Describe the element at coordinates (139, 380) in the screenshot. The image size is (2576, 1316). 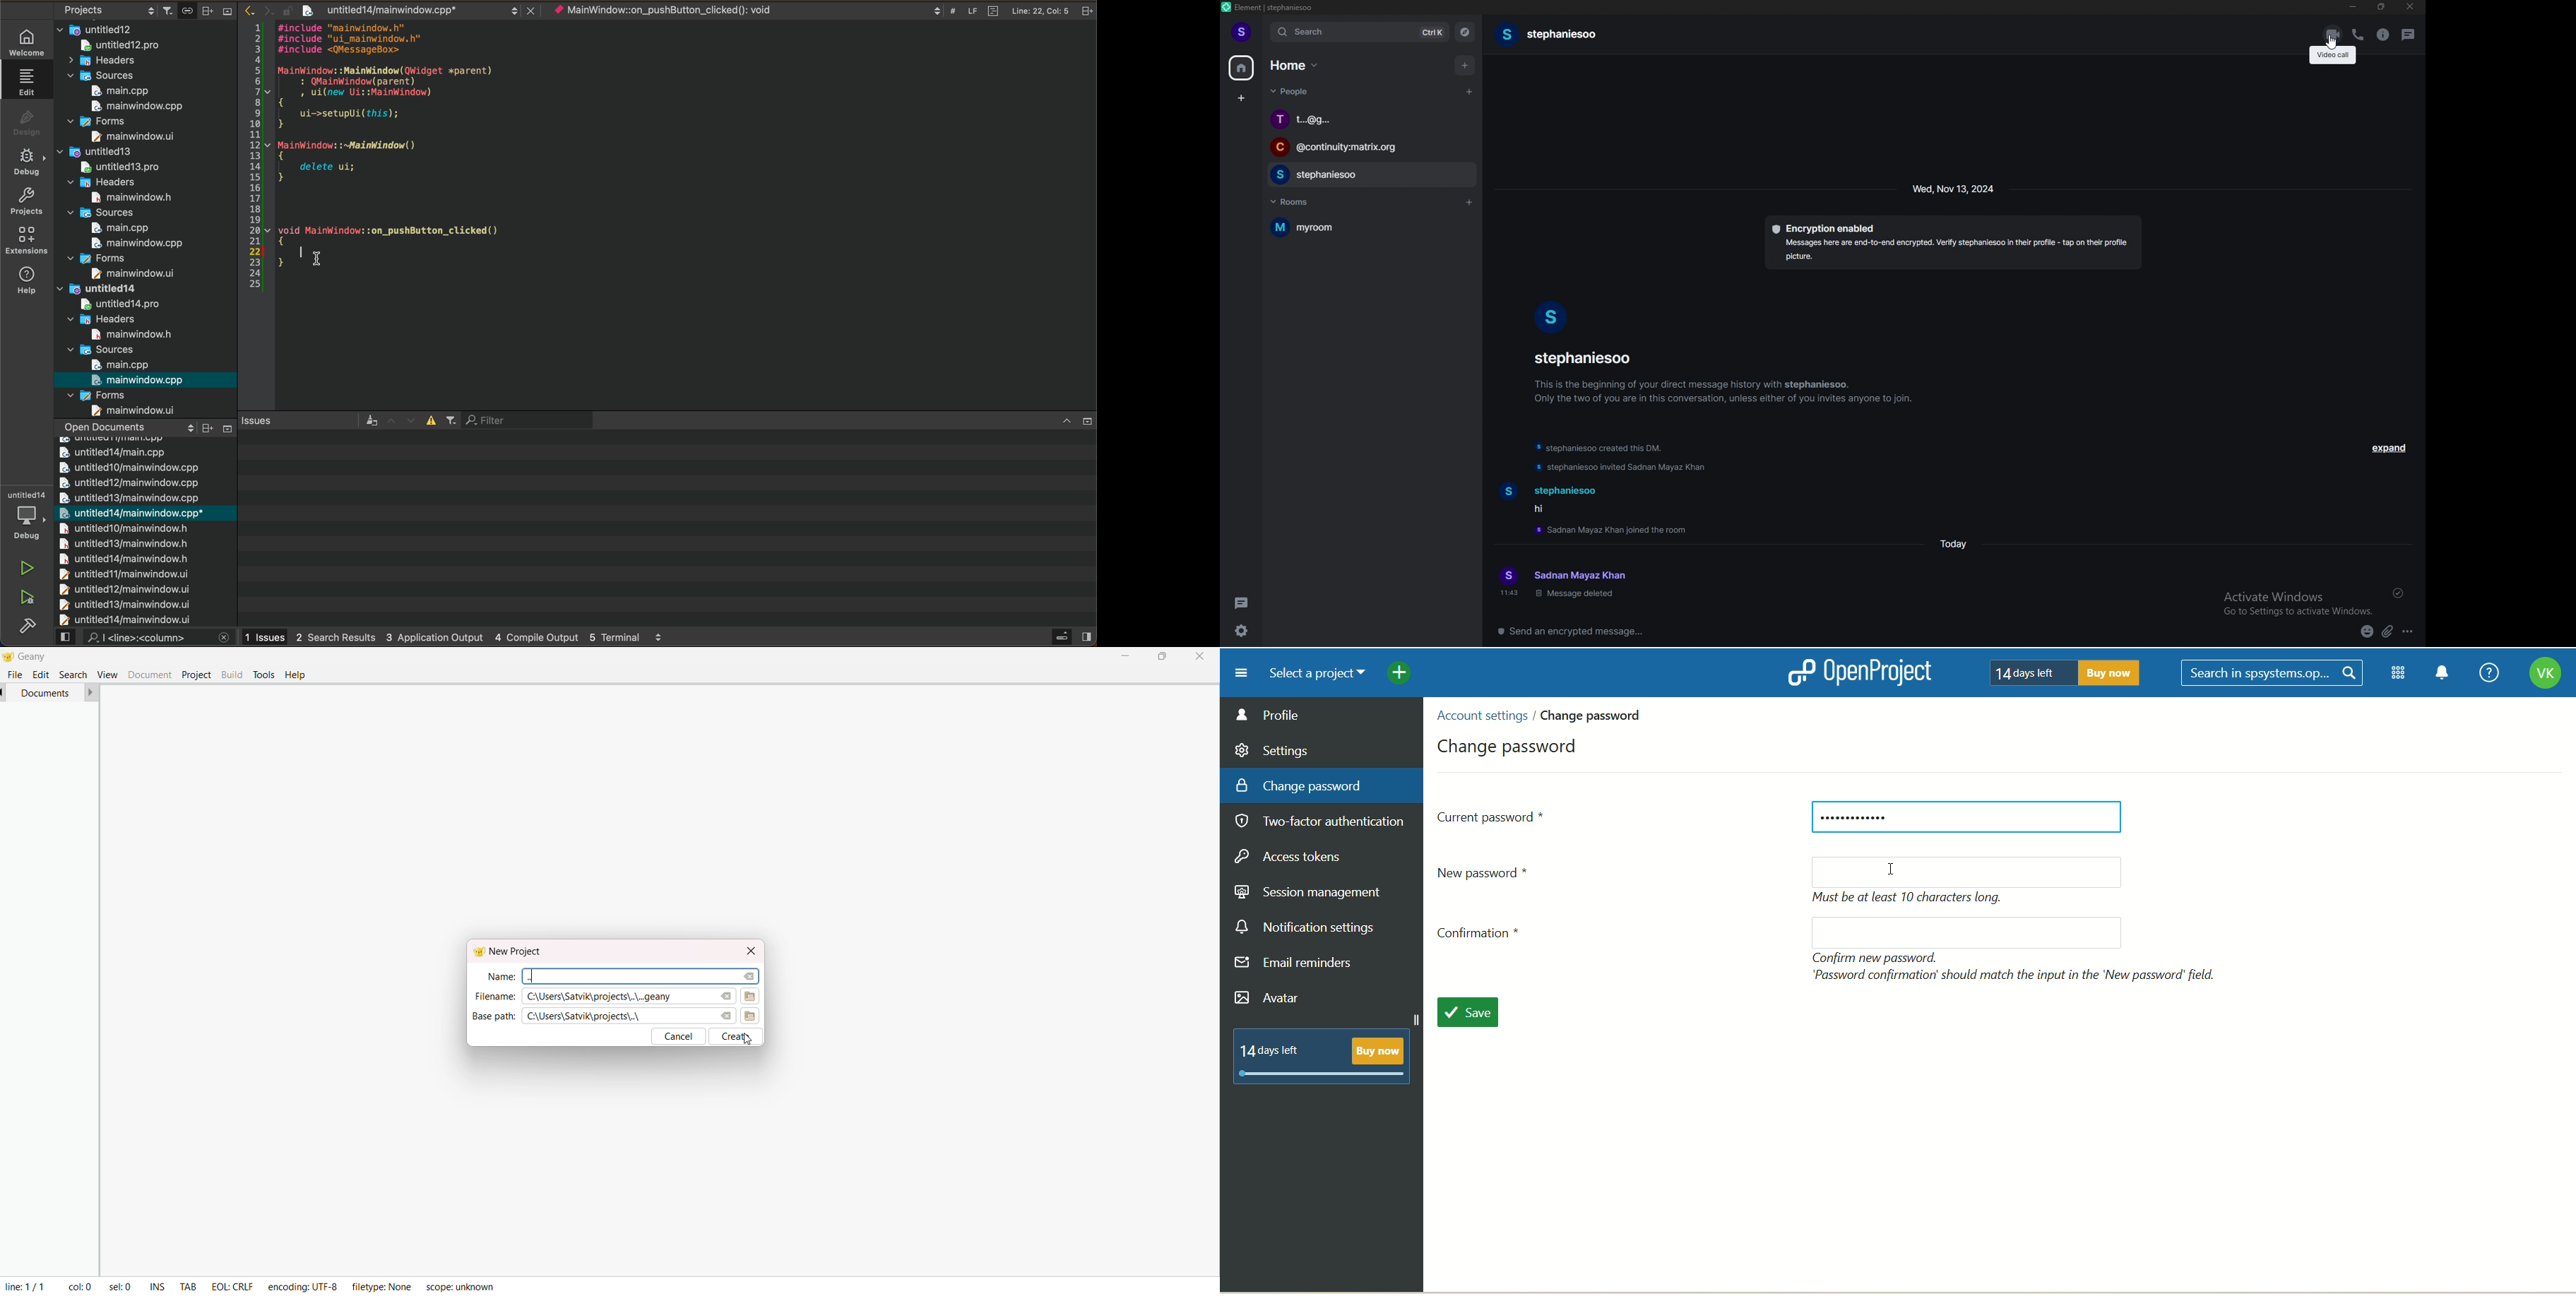
I see `main window.cpp` at that location.